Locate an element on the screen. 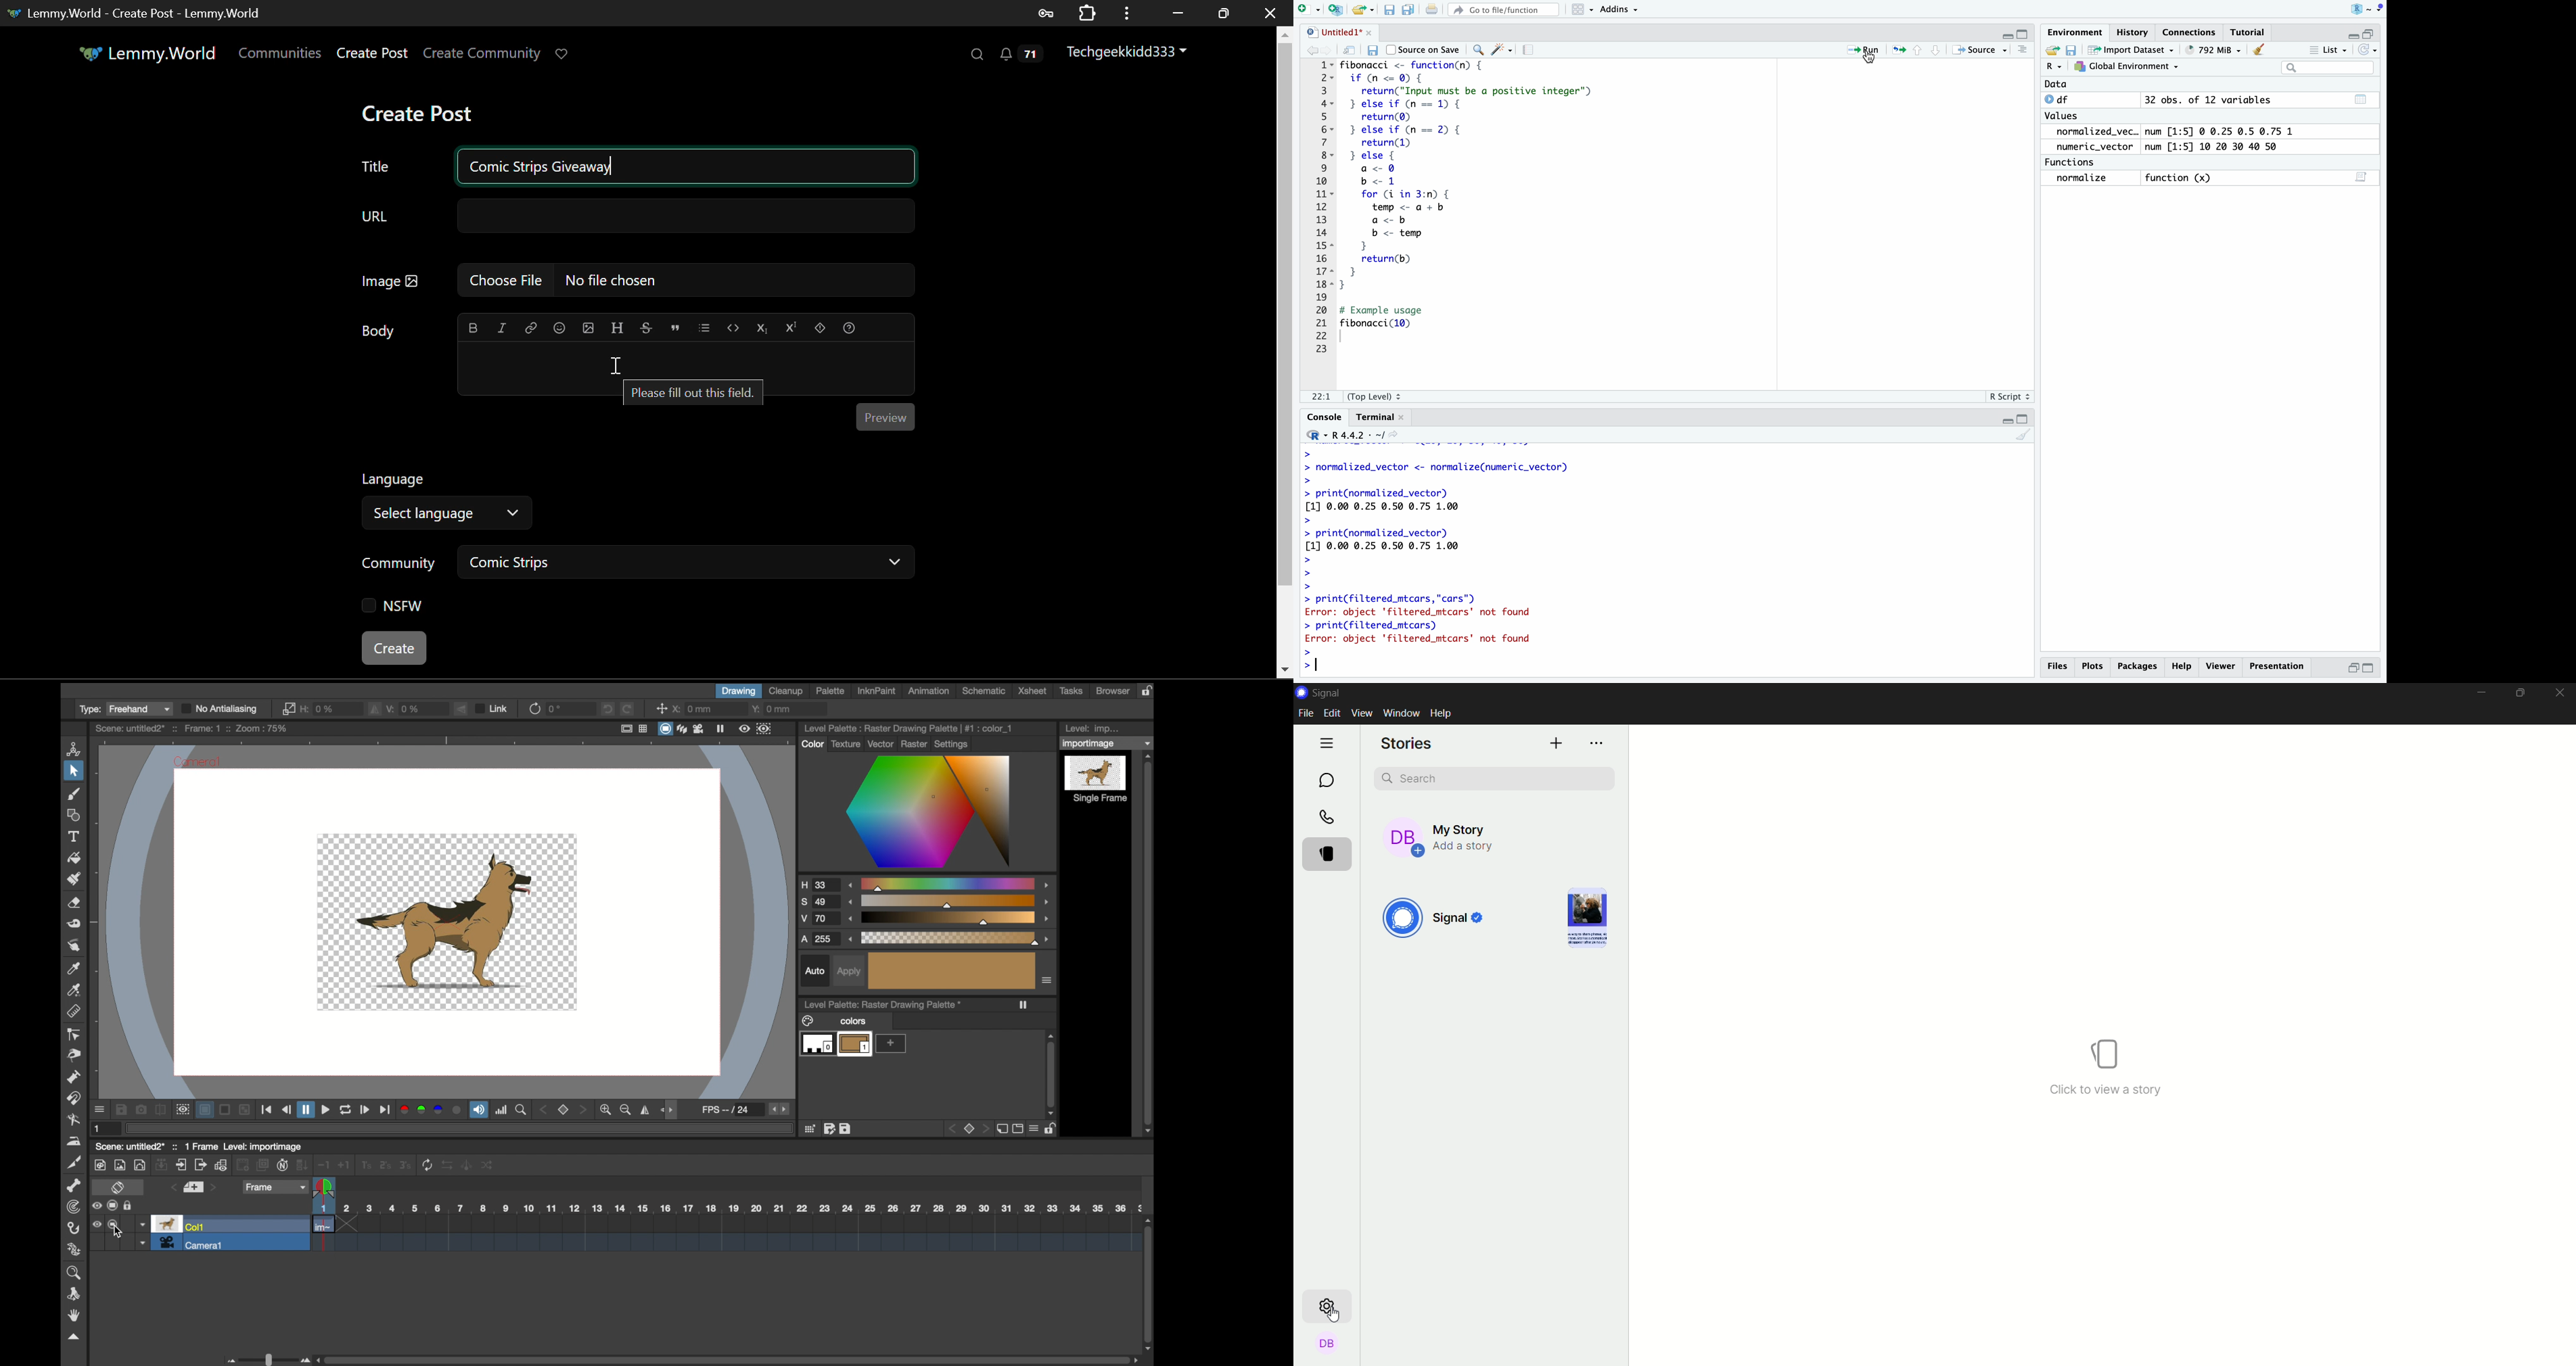  history is located at coordinates (2131, 32).